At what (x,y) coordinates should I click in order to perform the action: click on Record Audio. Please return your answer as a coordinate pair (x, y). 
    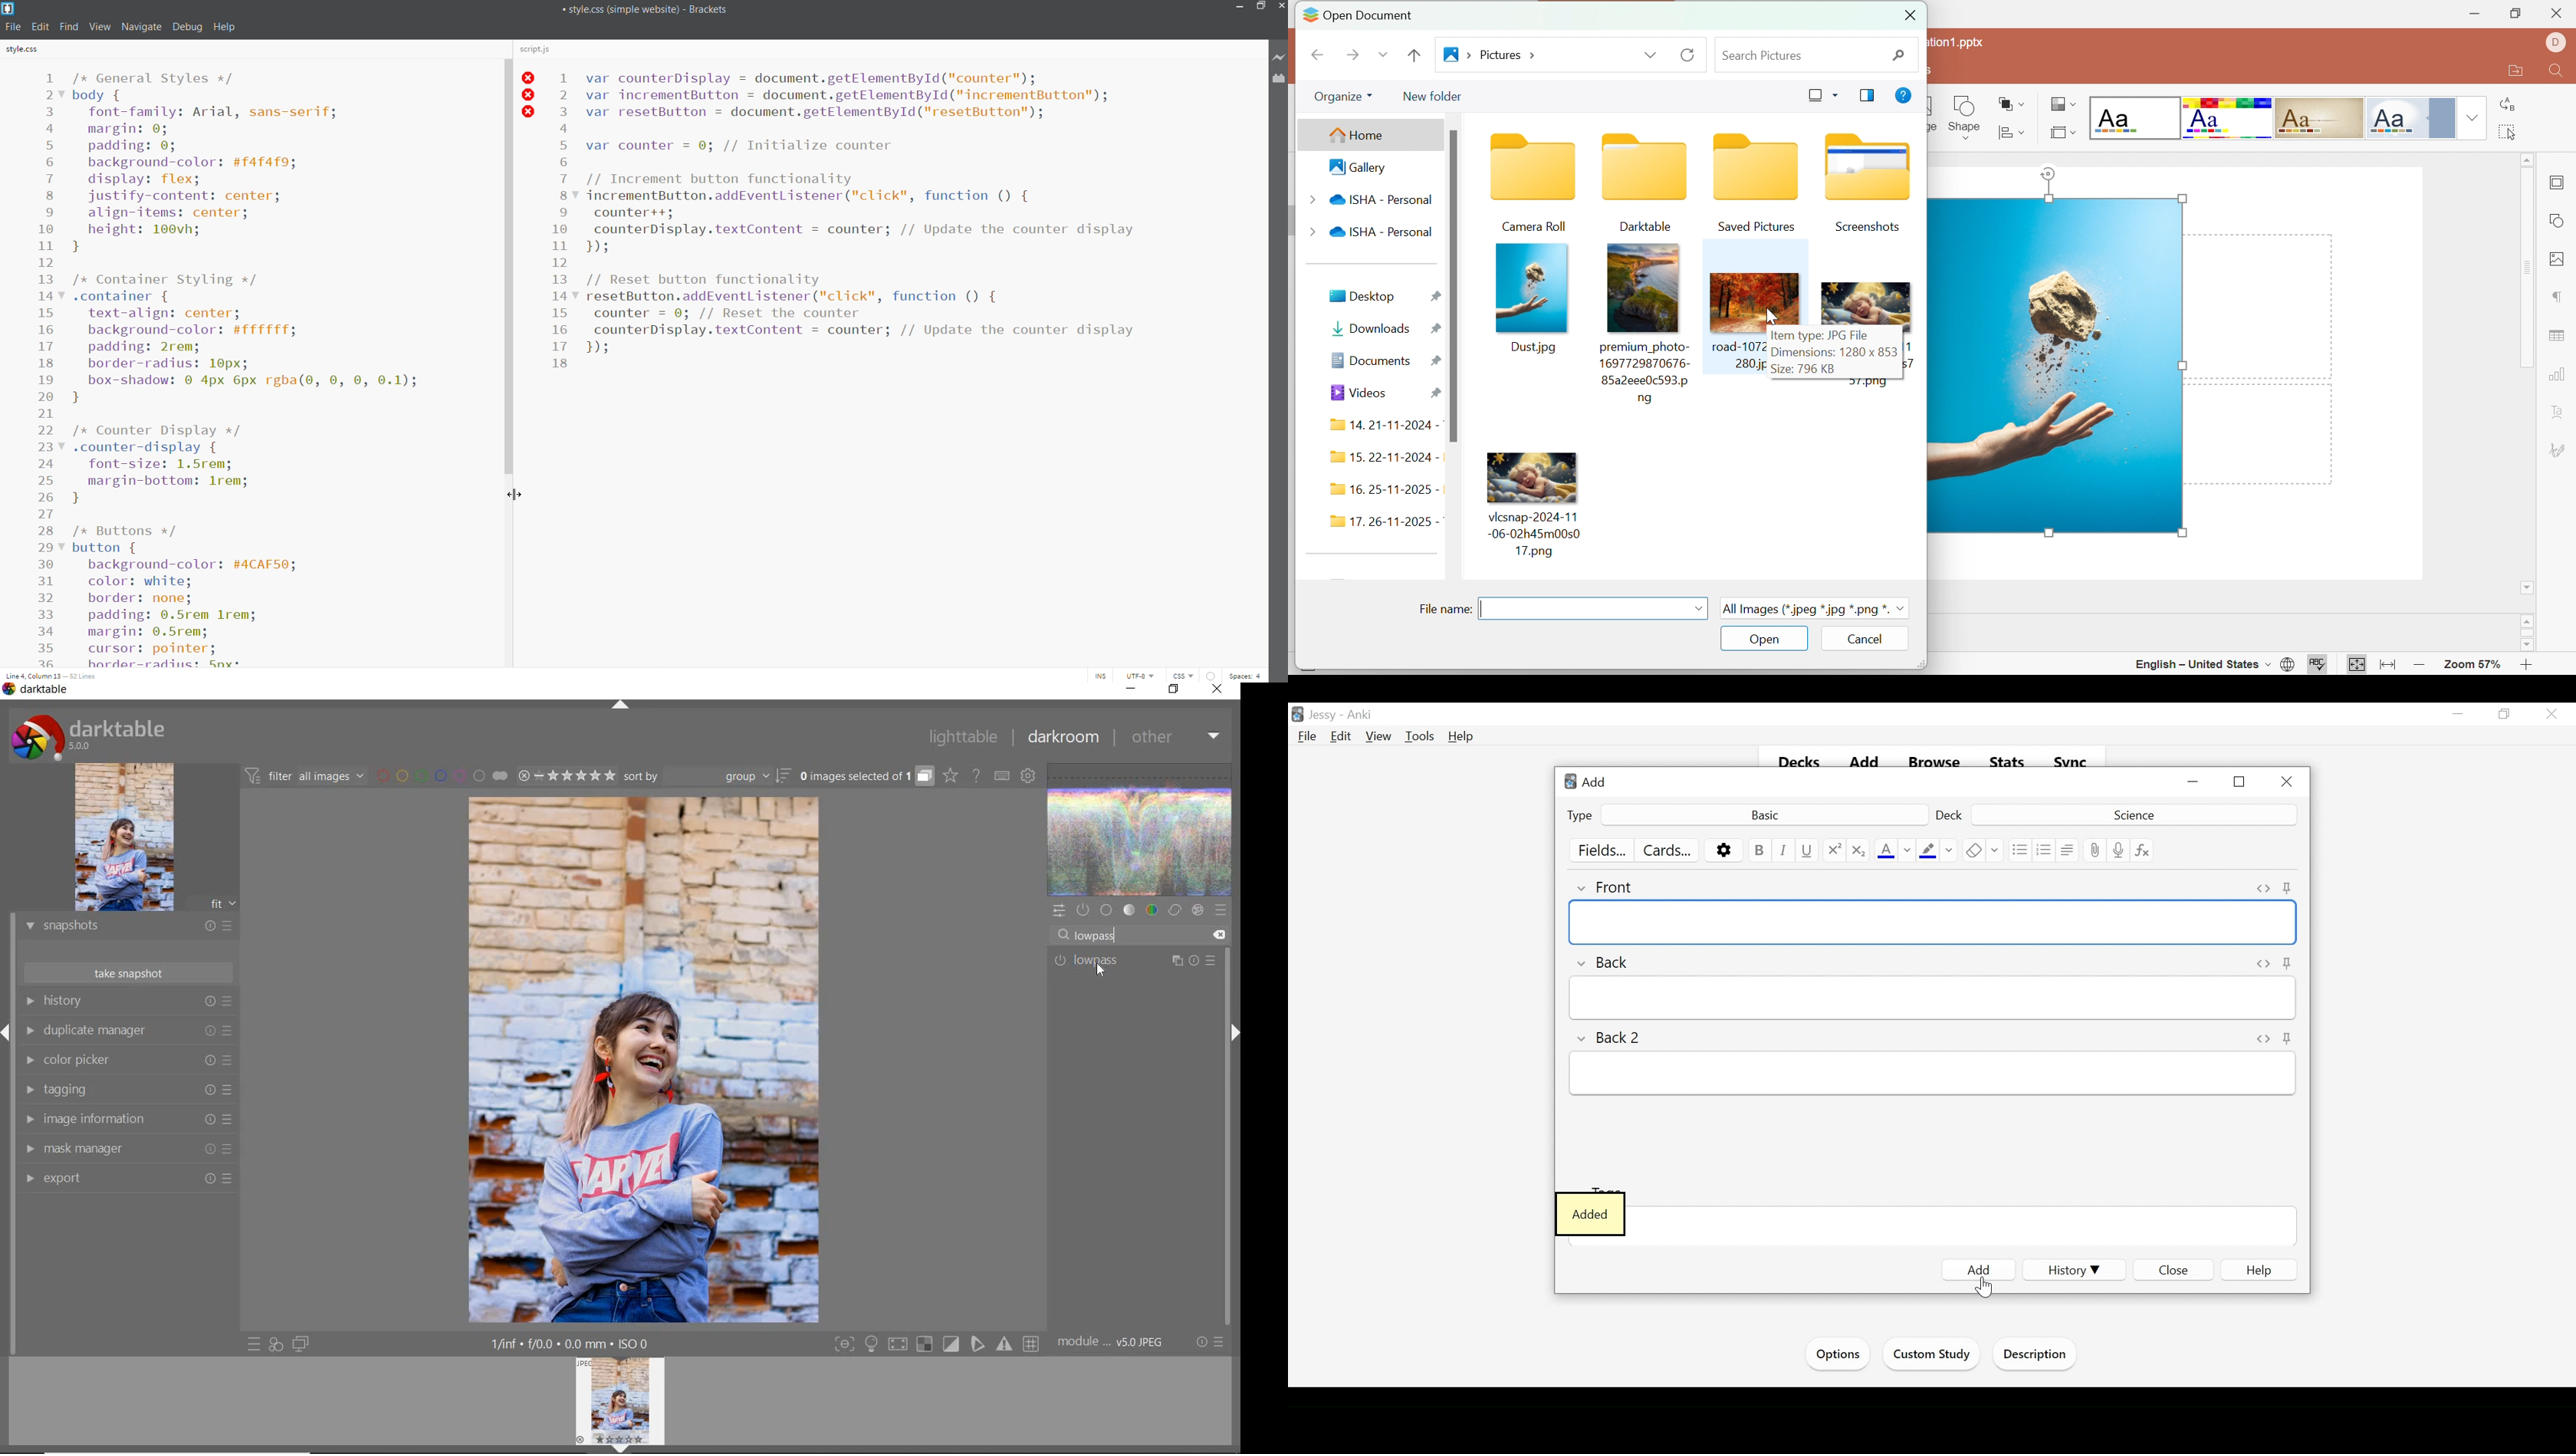
    Looking at the image, I should click on (2118, 850).